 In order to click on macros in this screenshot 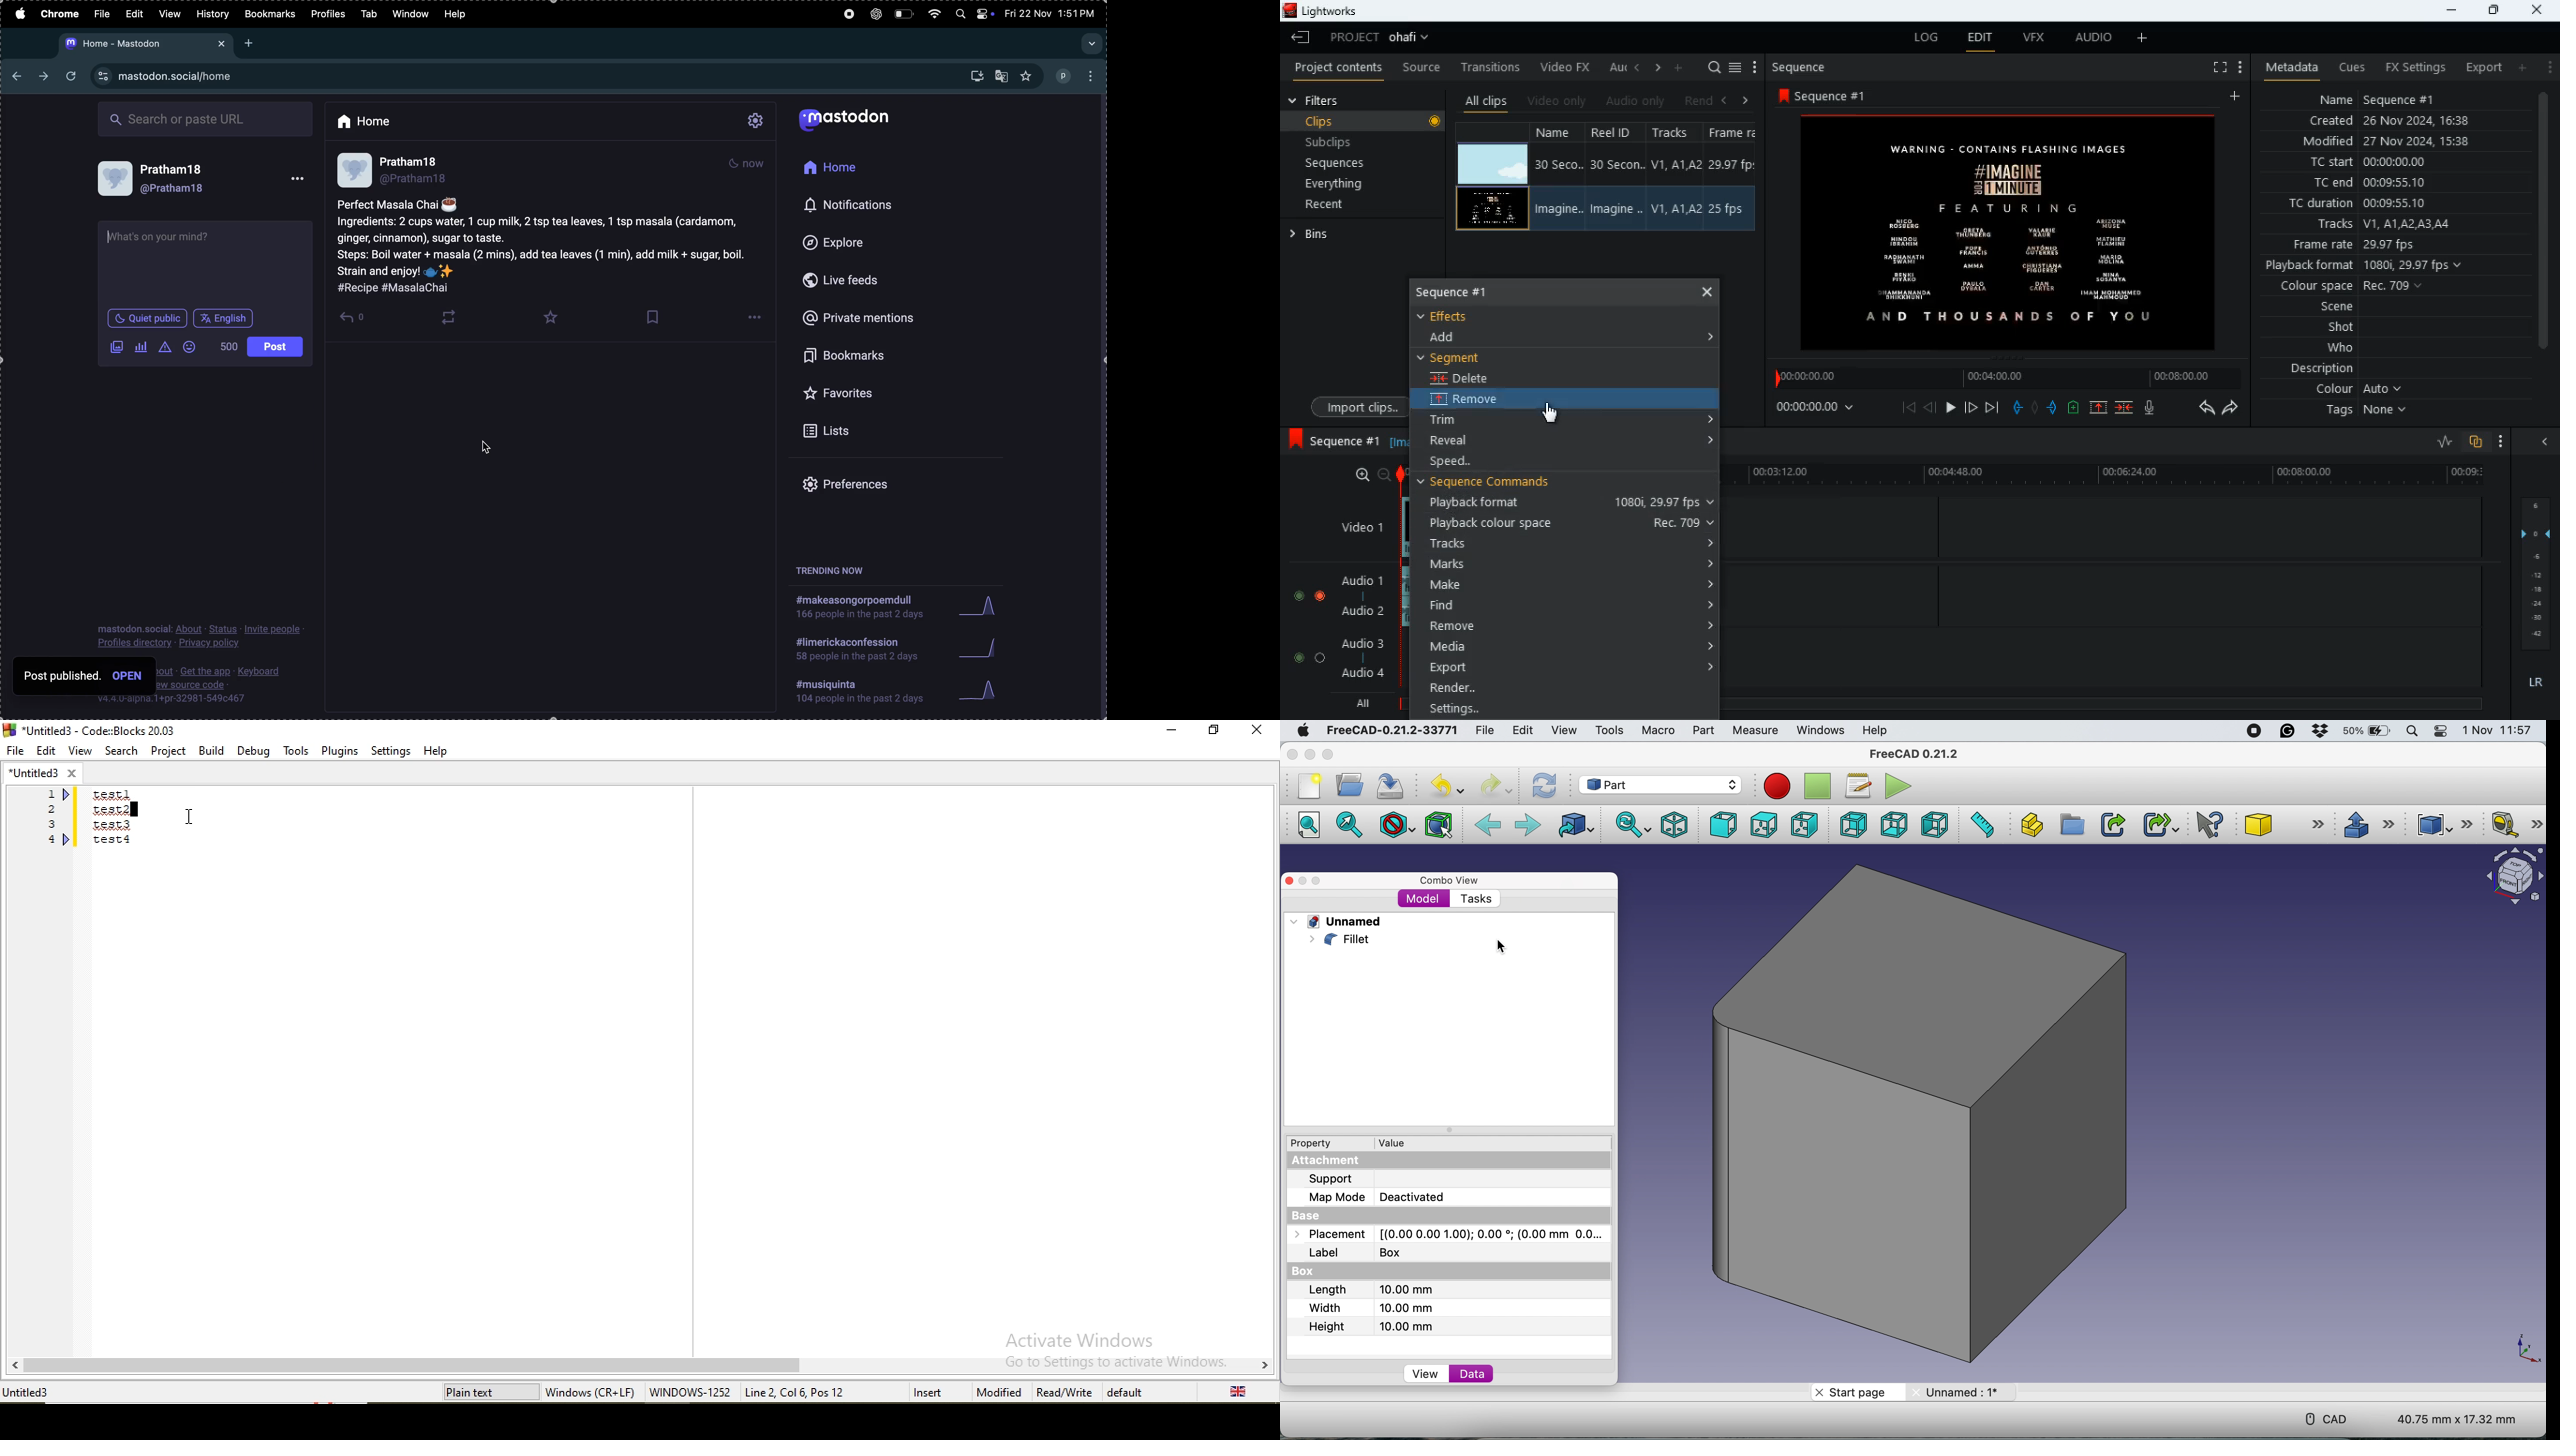, I will do `click(1857, 787)`.